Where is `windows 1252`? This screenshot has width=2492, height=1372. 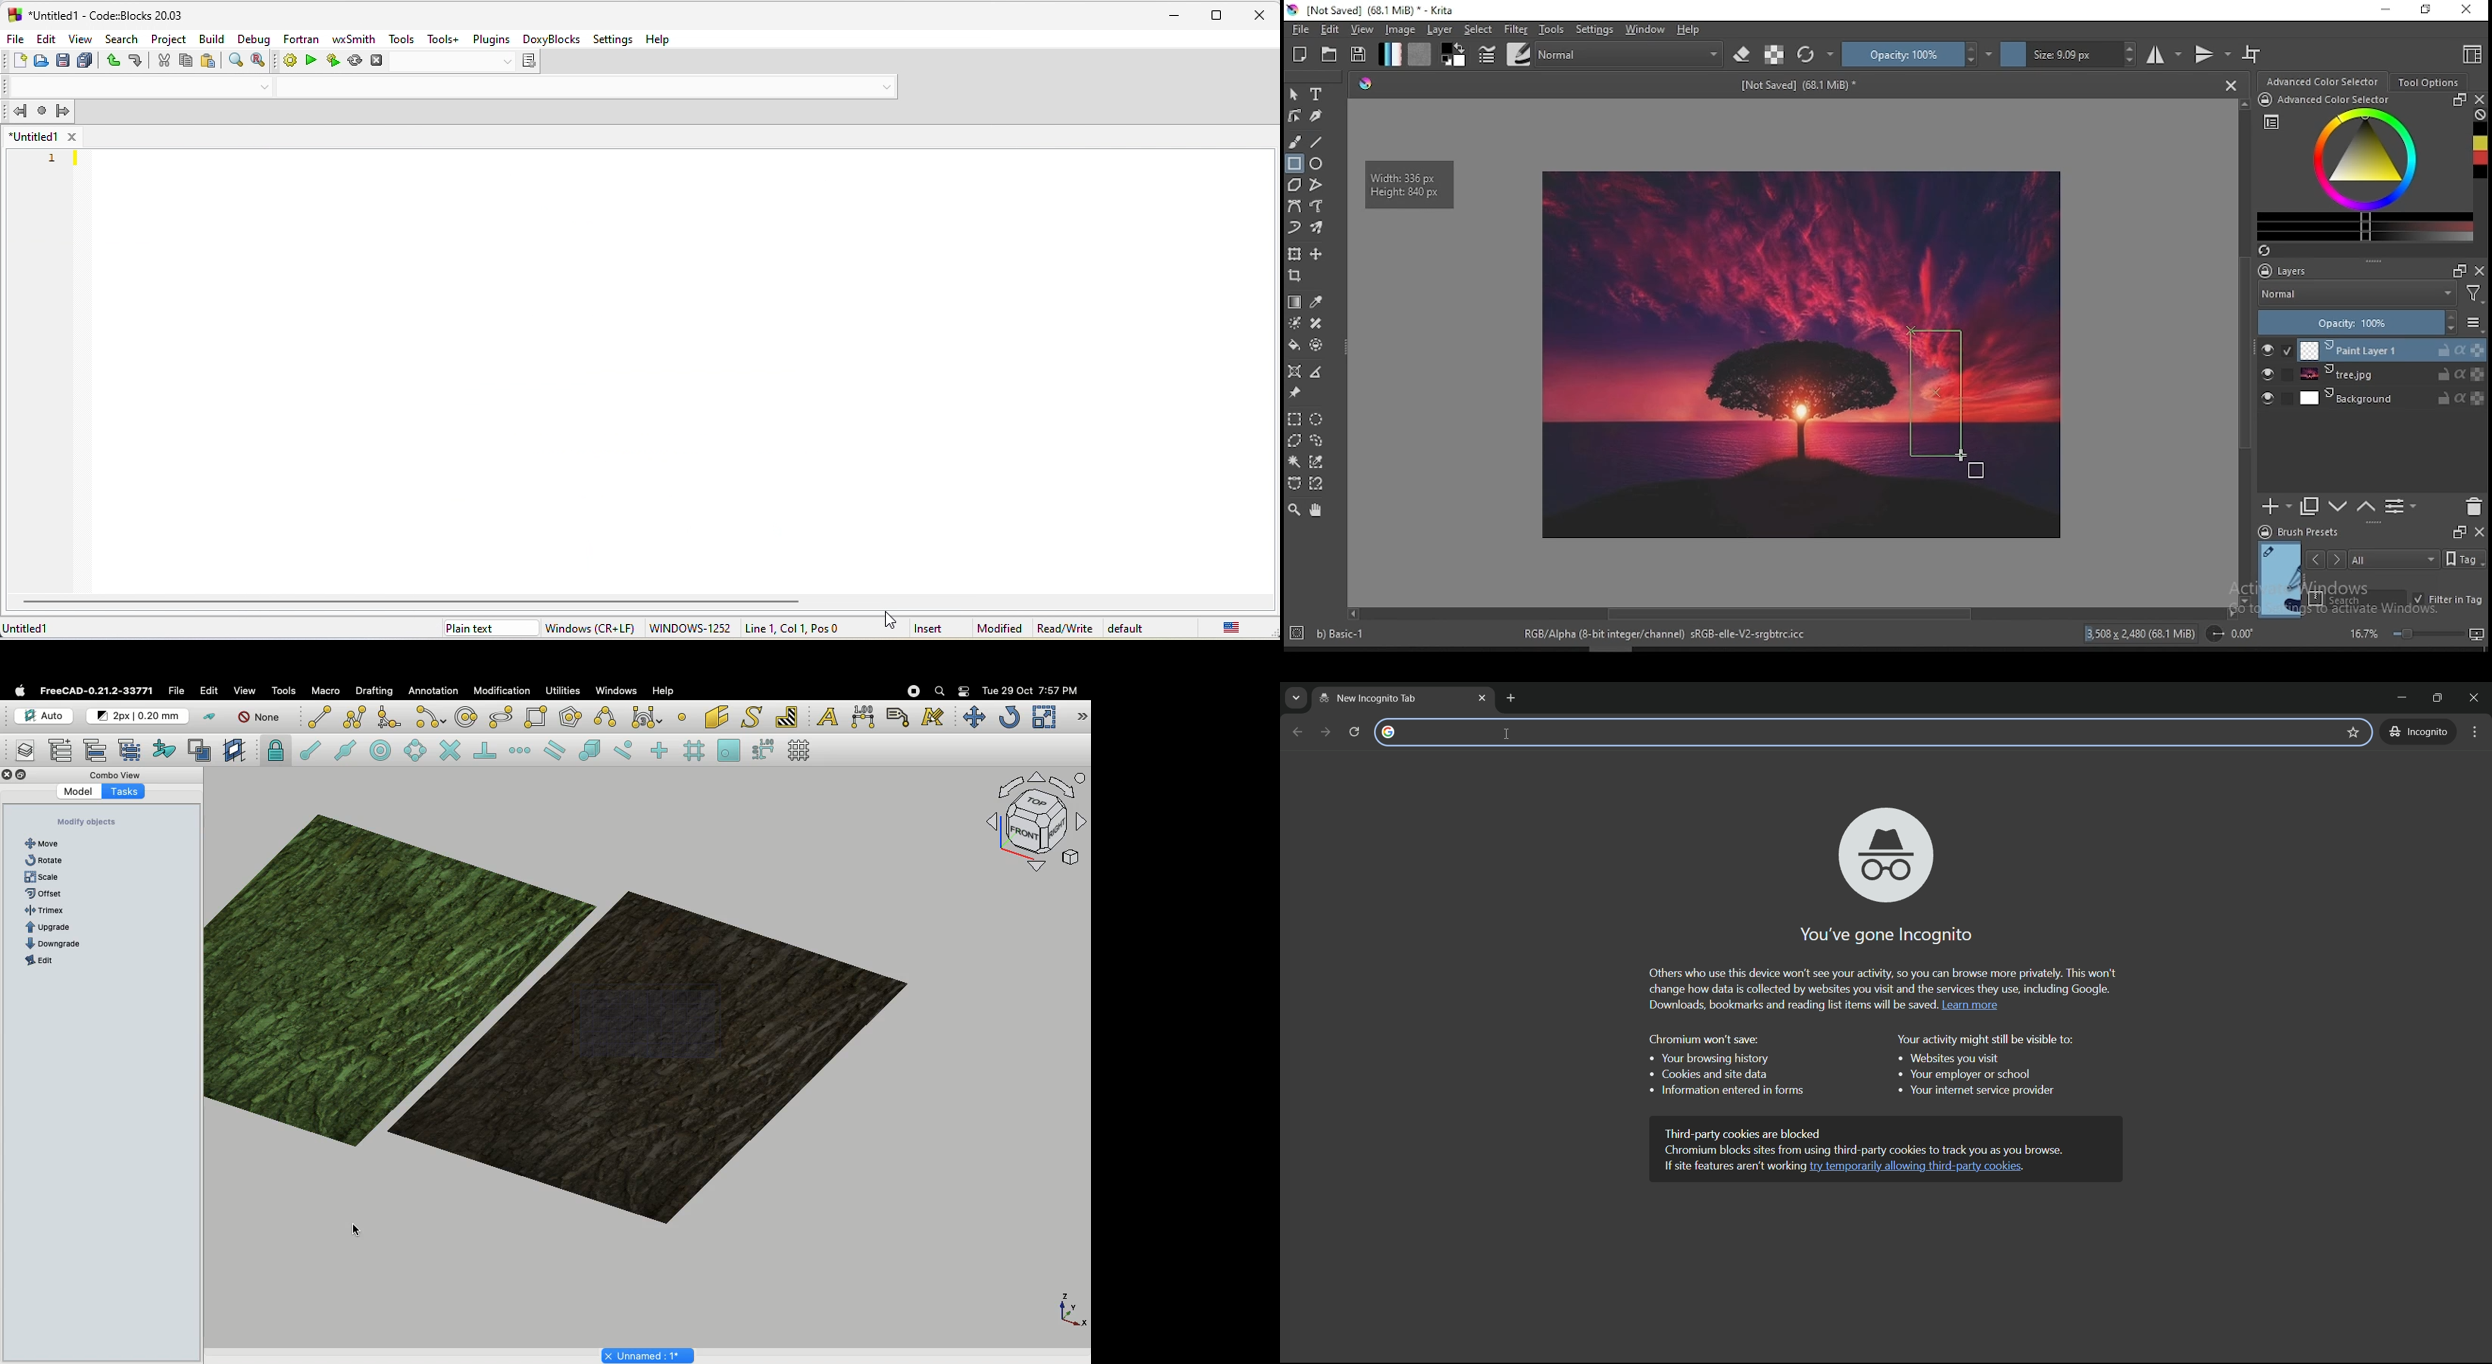
windows 1252 is located at coordinates (692, 629).